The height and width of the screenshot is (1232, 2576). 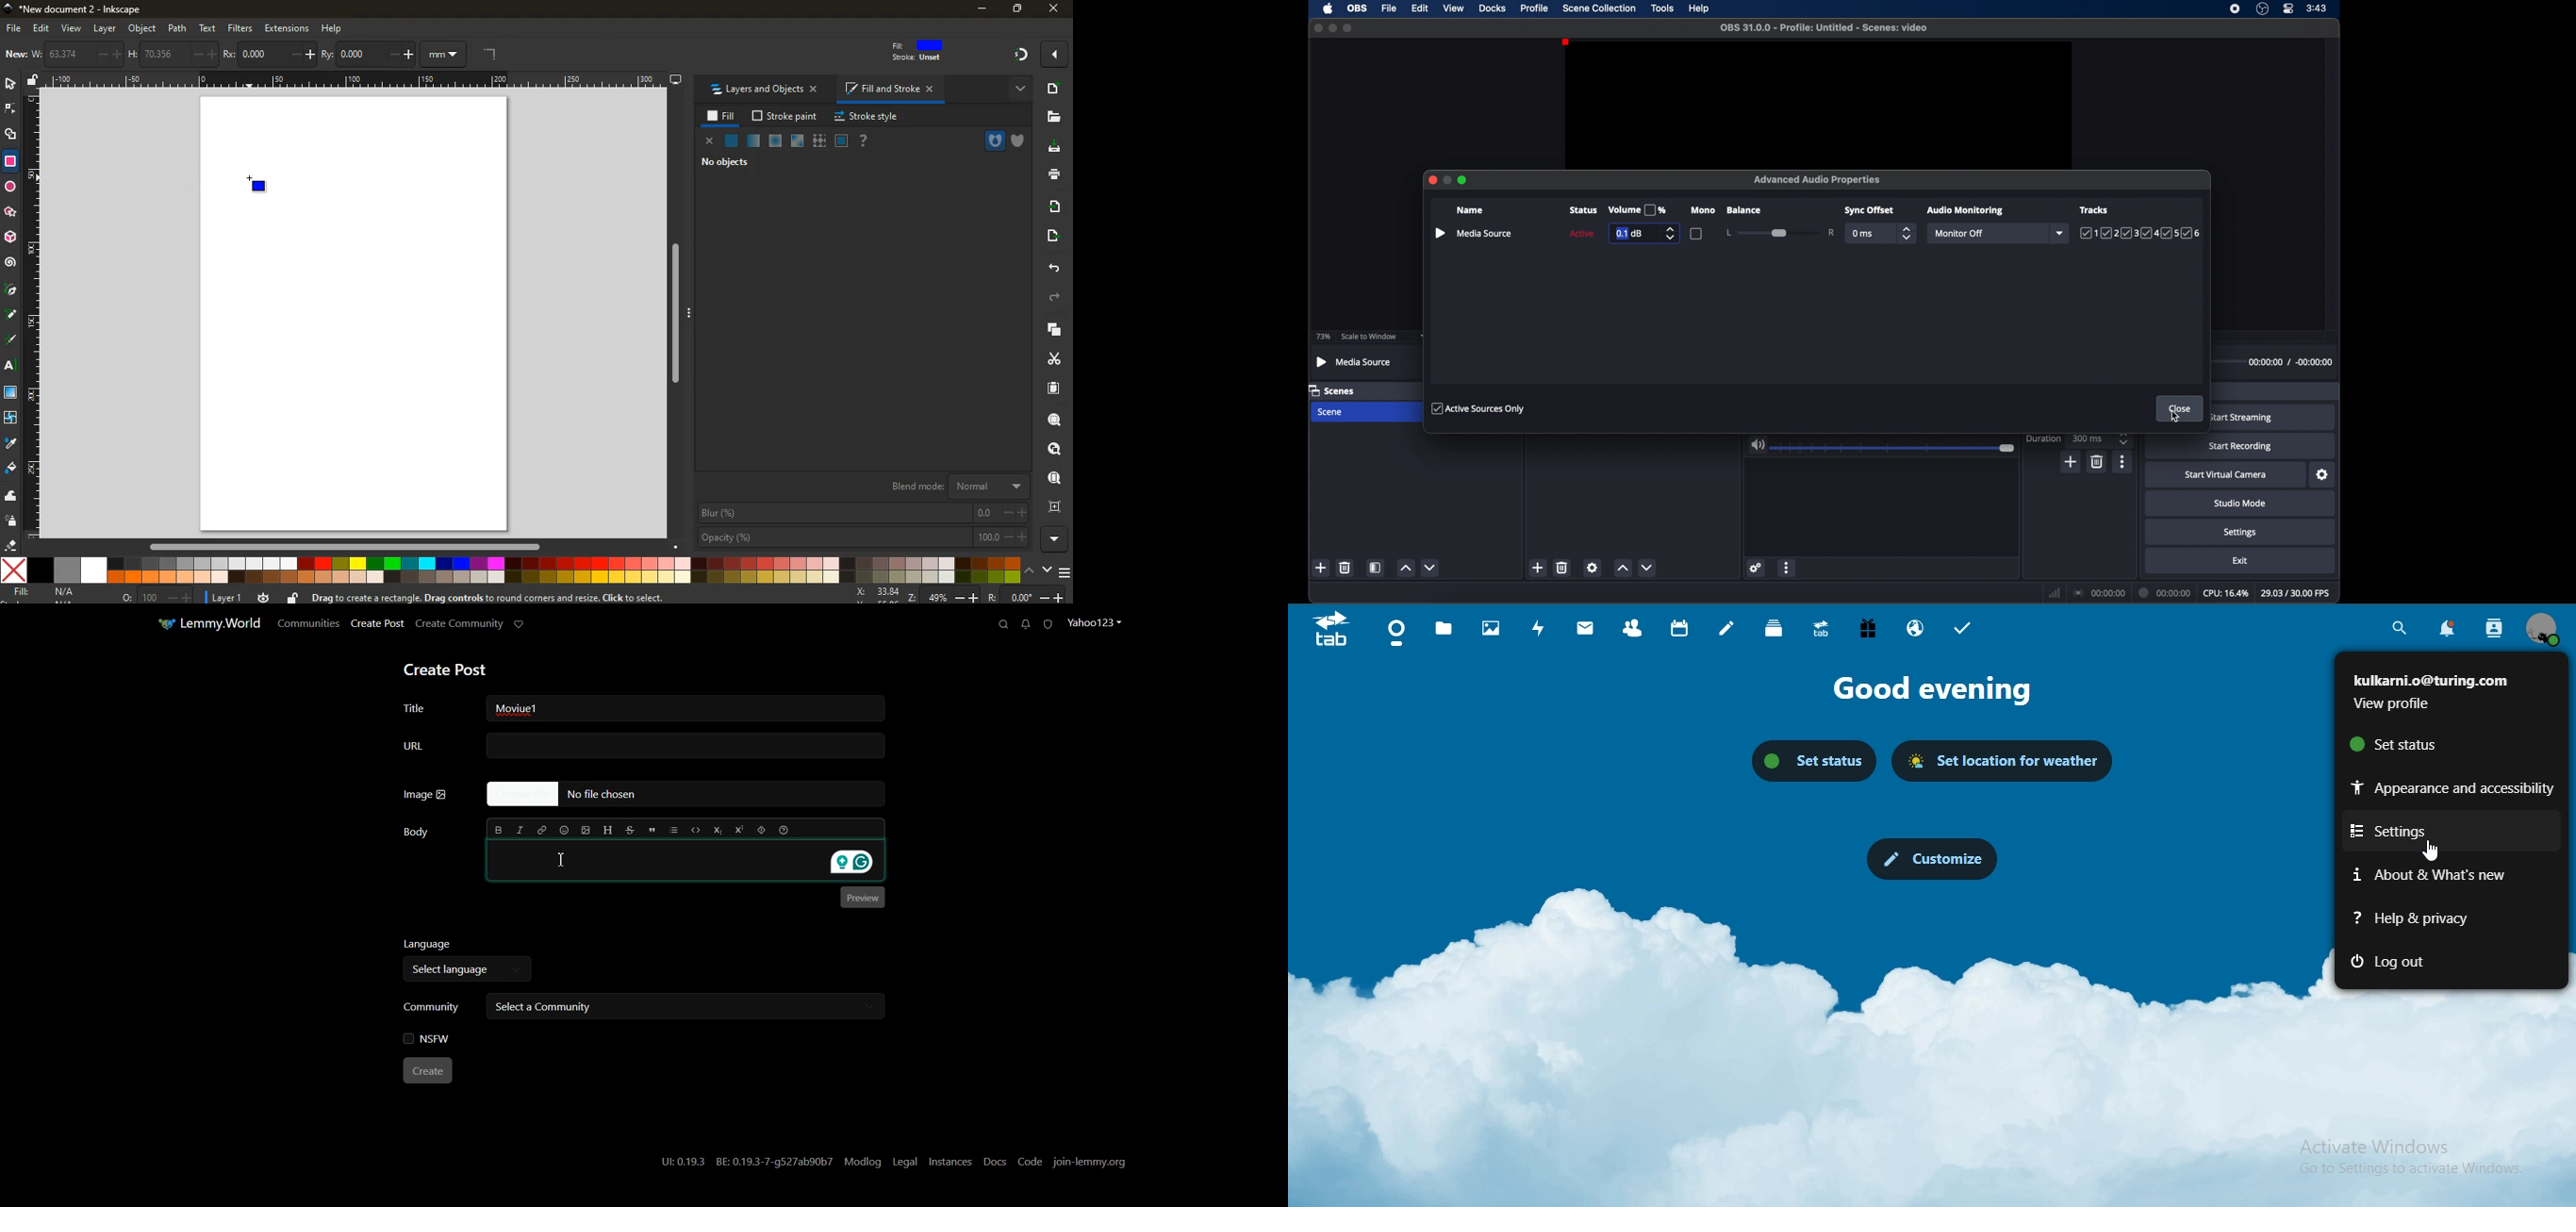 I want to click on tools, so click(x=1663, y=8).